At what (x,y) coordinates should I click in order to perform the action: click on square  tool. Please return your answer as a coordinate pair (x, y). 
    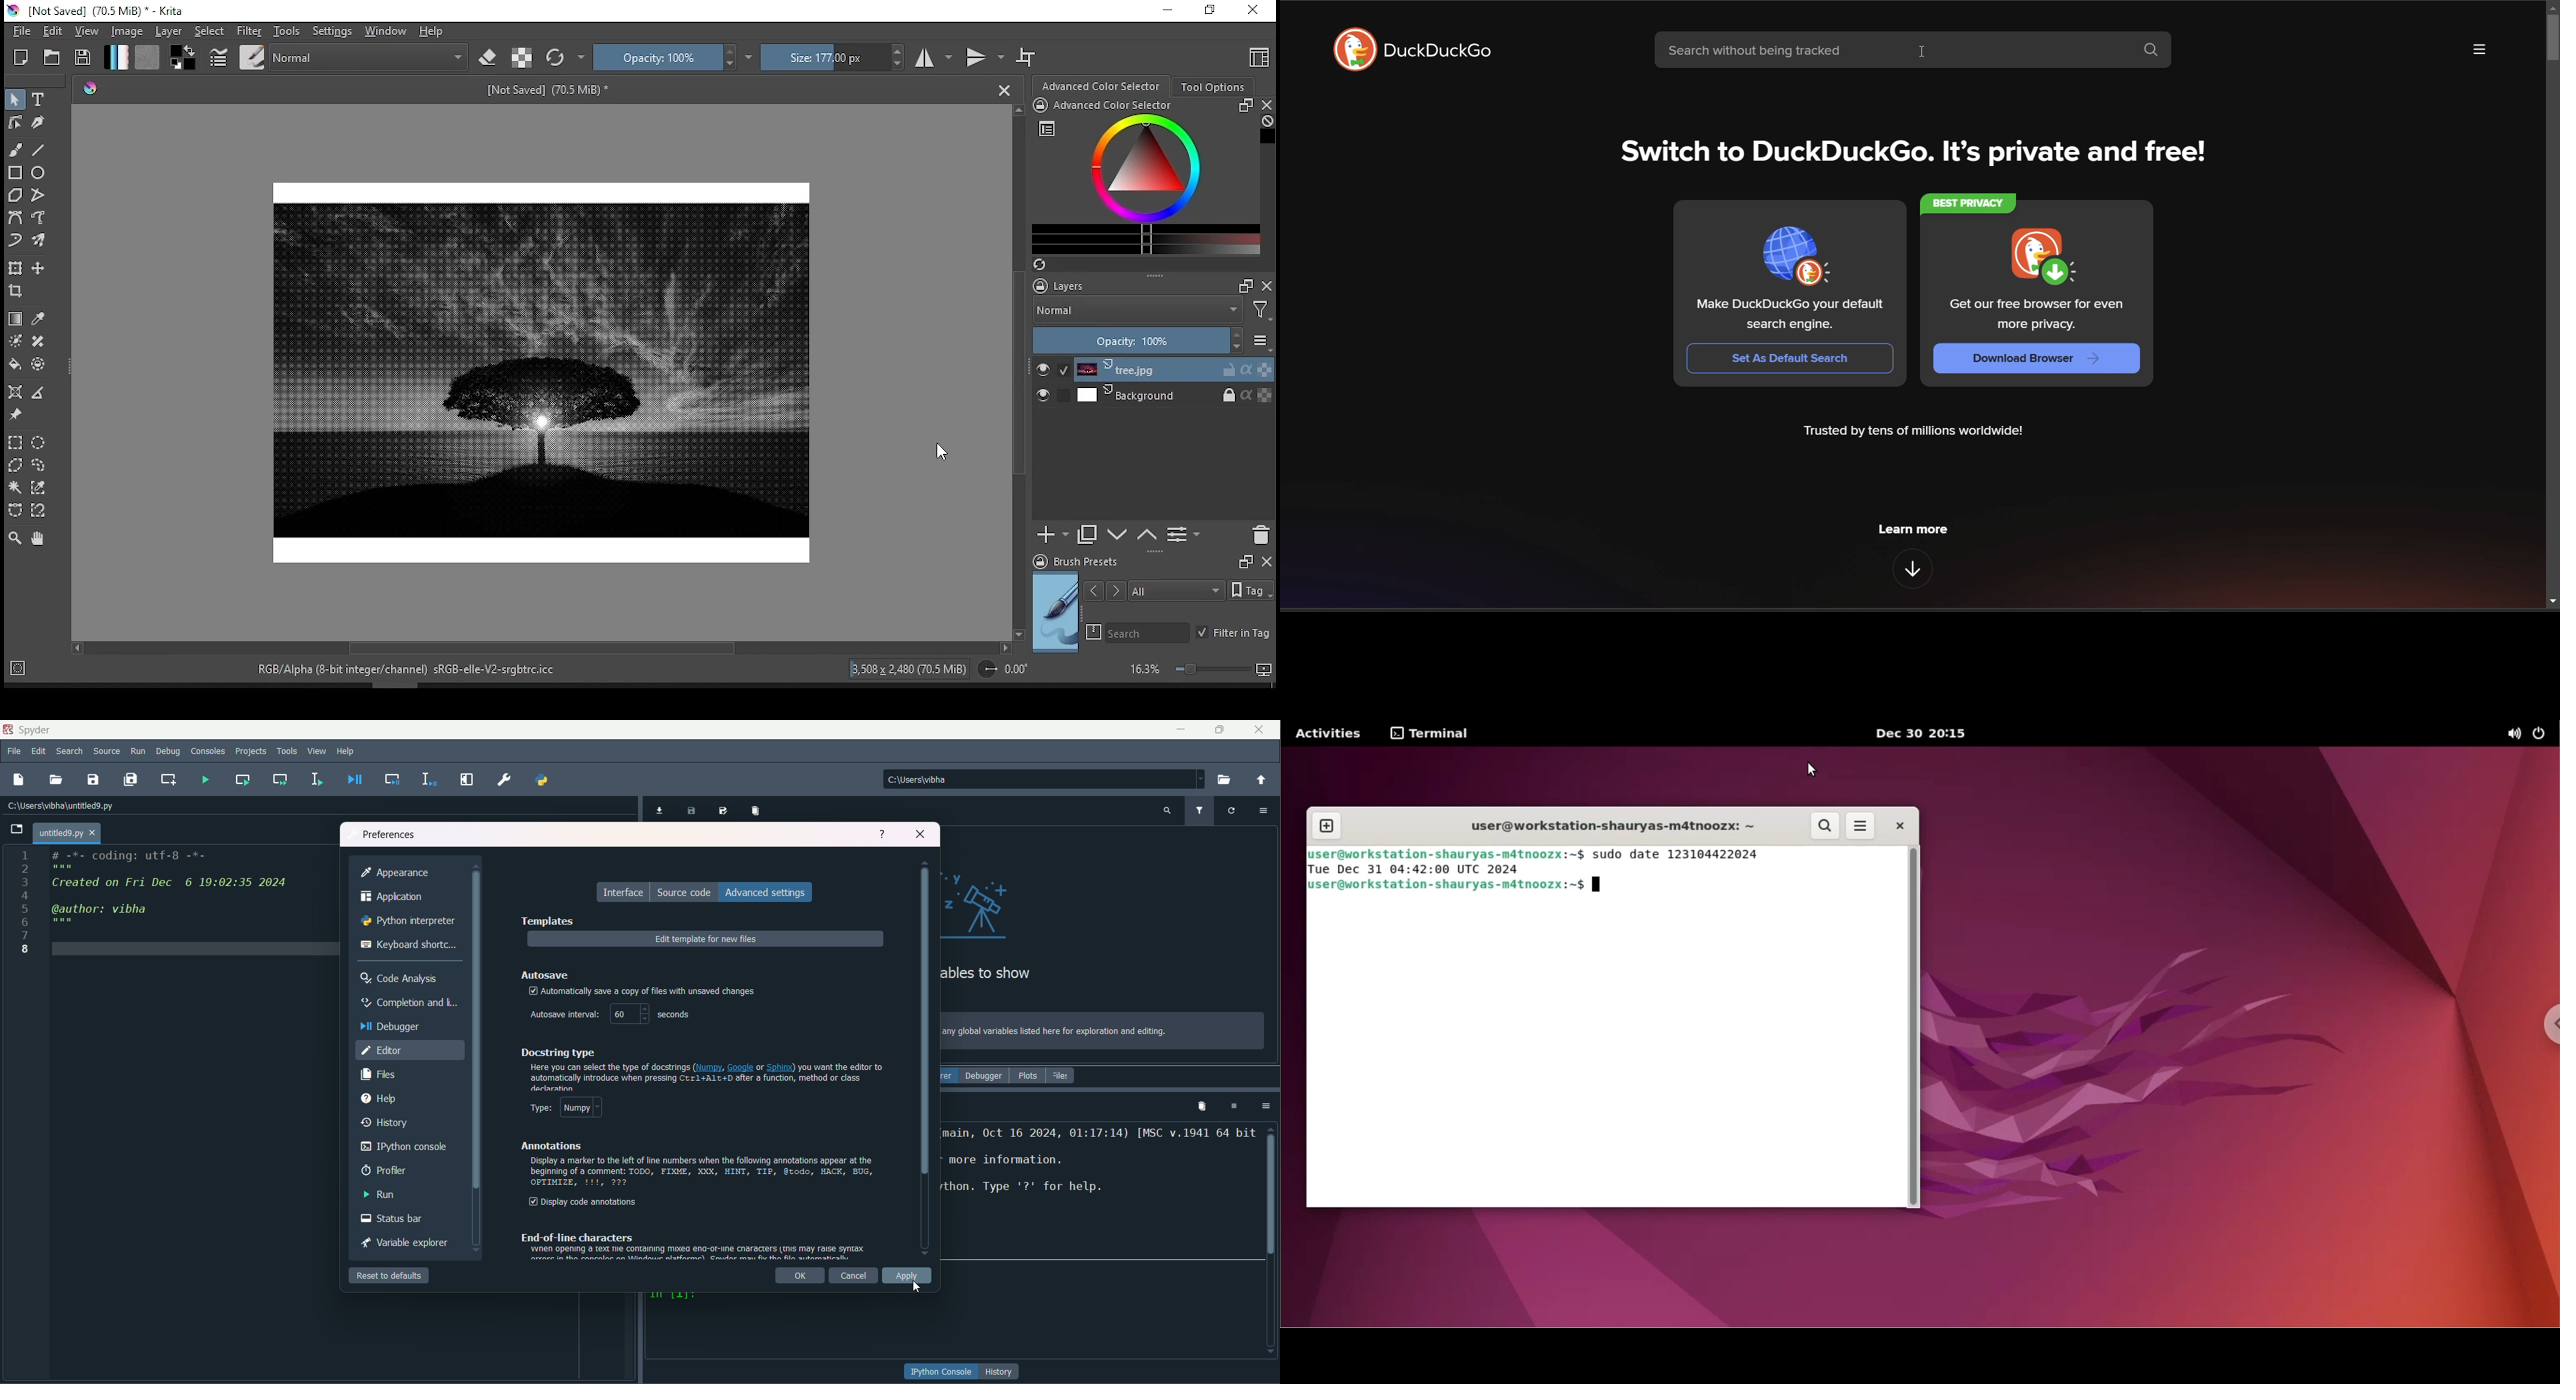
    Looking at the image, I should click on (16, 172).